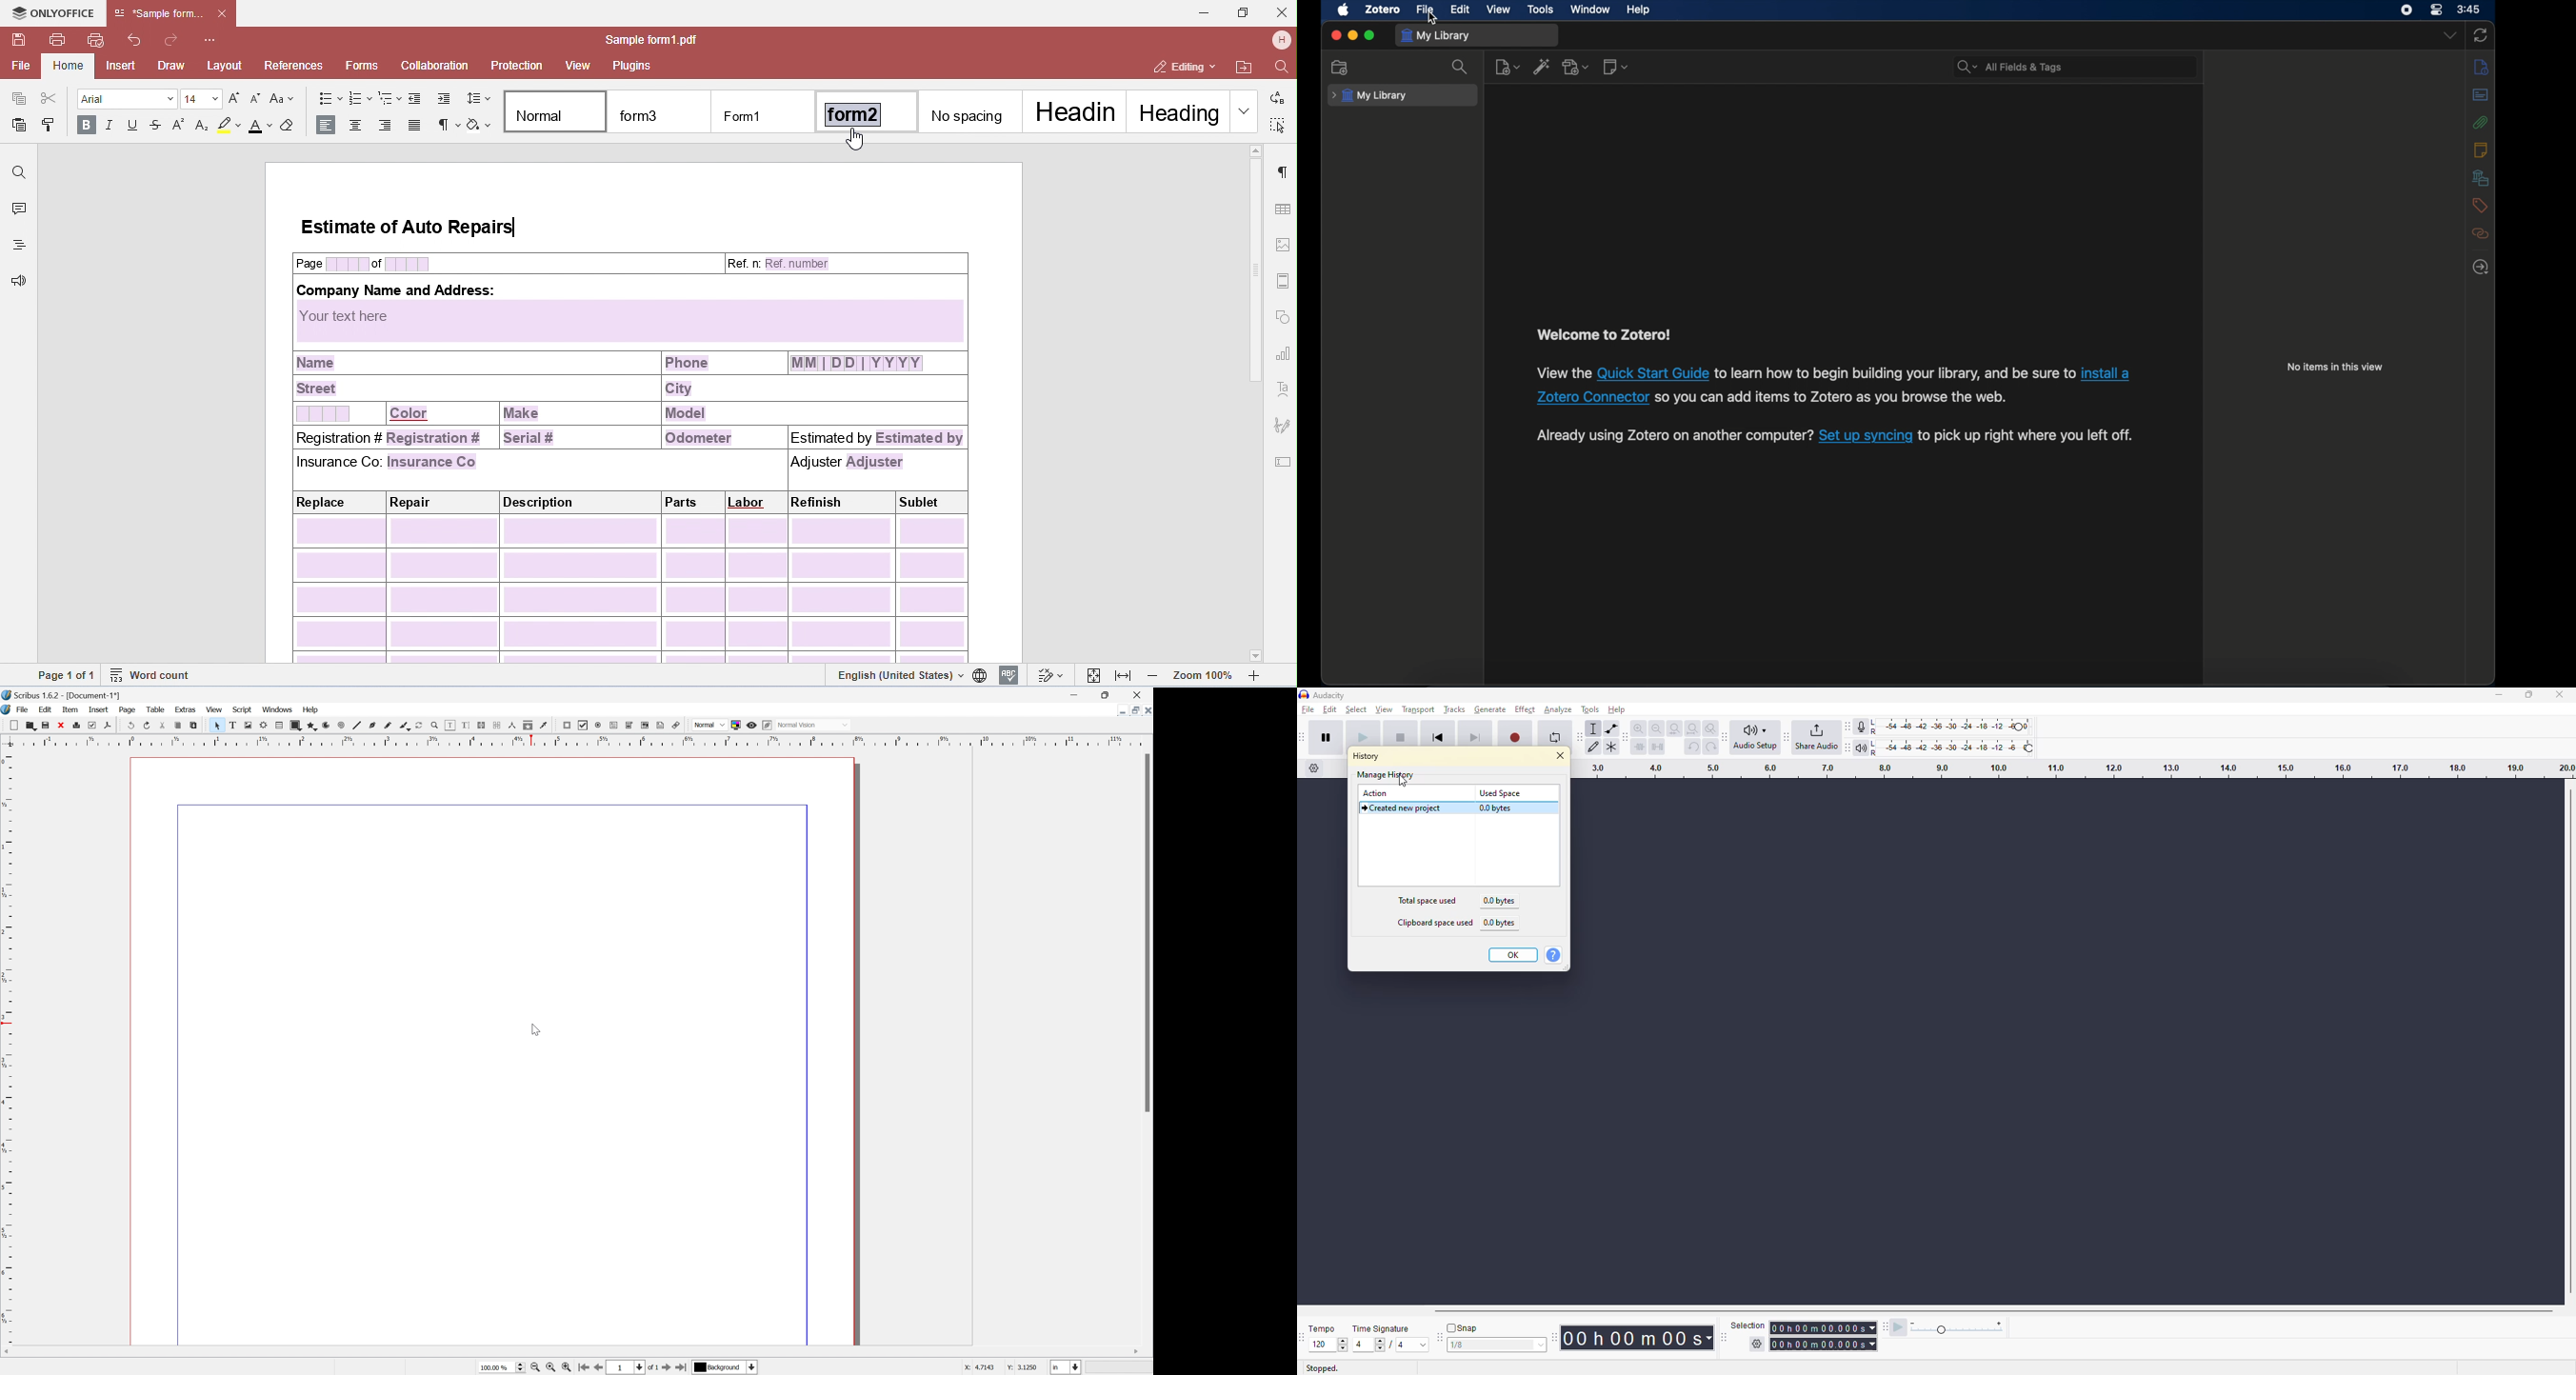  Describe the element at coordinates (1508, 67) in the screenshot. I see `new item` at that location.